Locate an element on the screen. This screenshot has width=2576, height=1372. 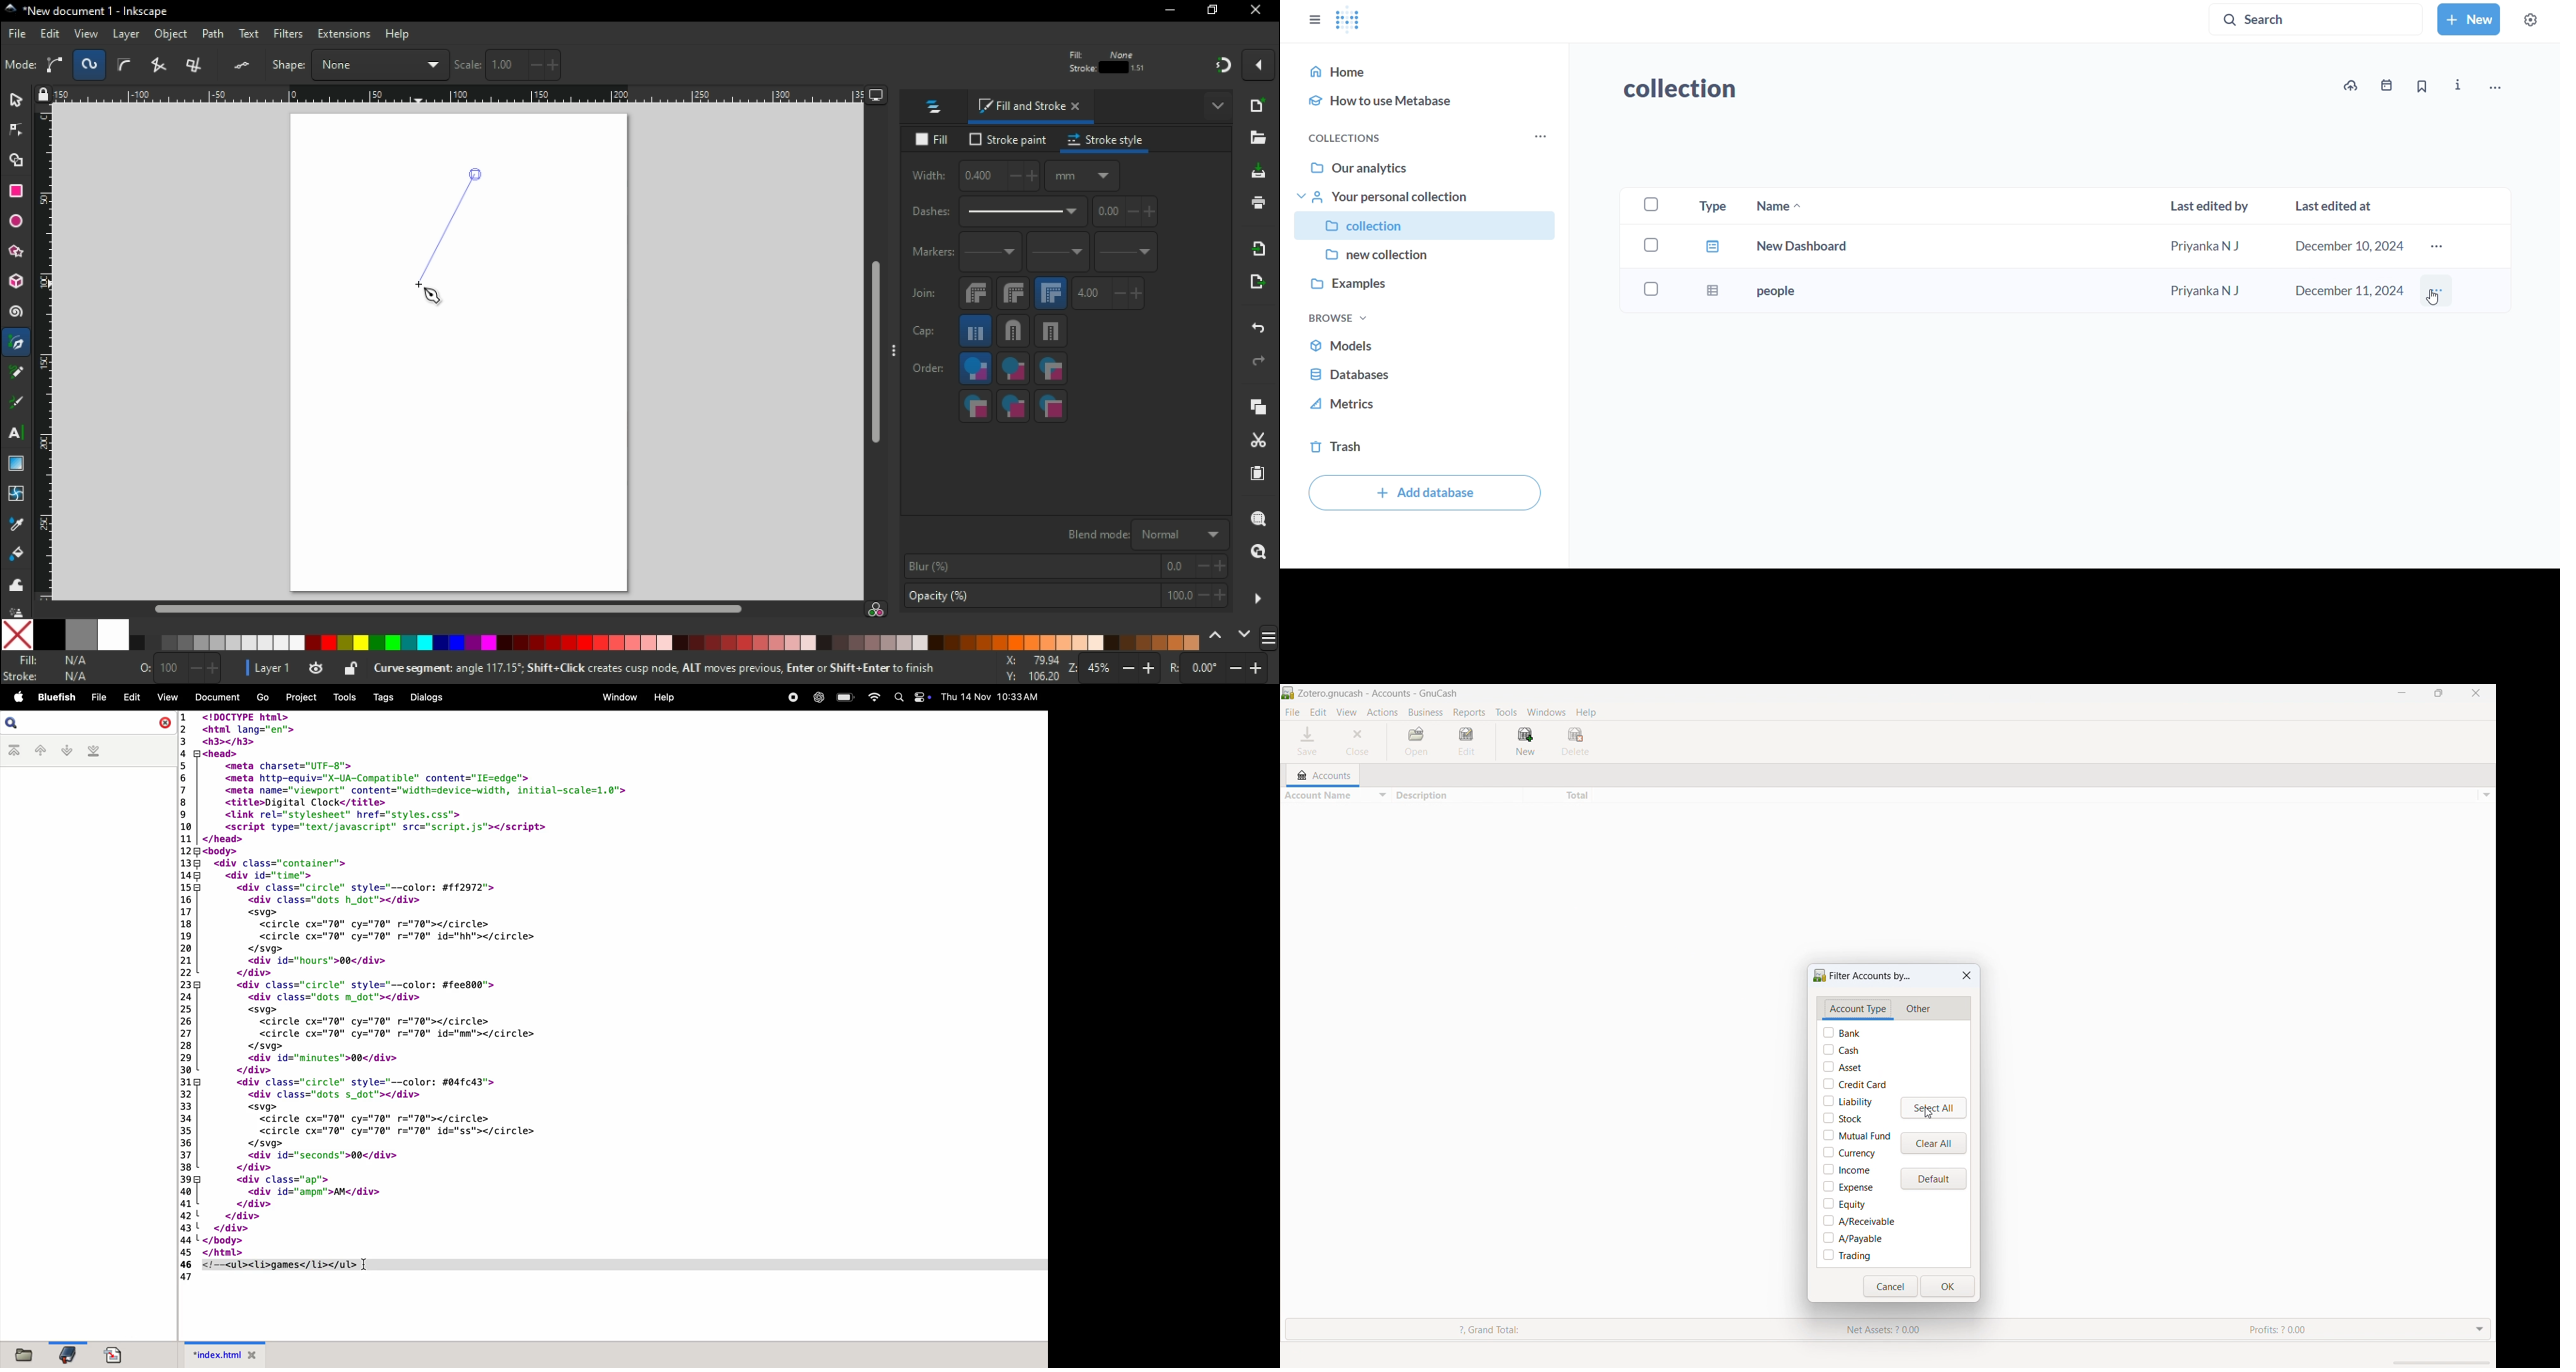
end marker is located at coordinates (1128, 256).